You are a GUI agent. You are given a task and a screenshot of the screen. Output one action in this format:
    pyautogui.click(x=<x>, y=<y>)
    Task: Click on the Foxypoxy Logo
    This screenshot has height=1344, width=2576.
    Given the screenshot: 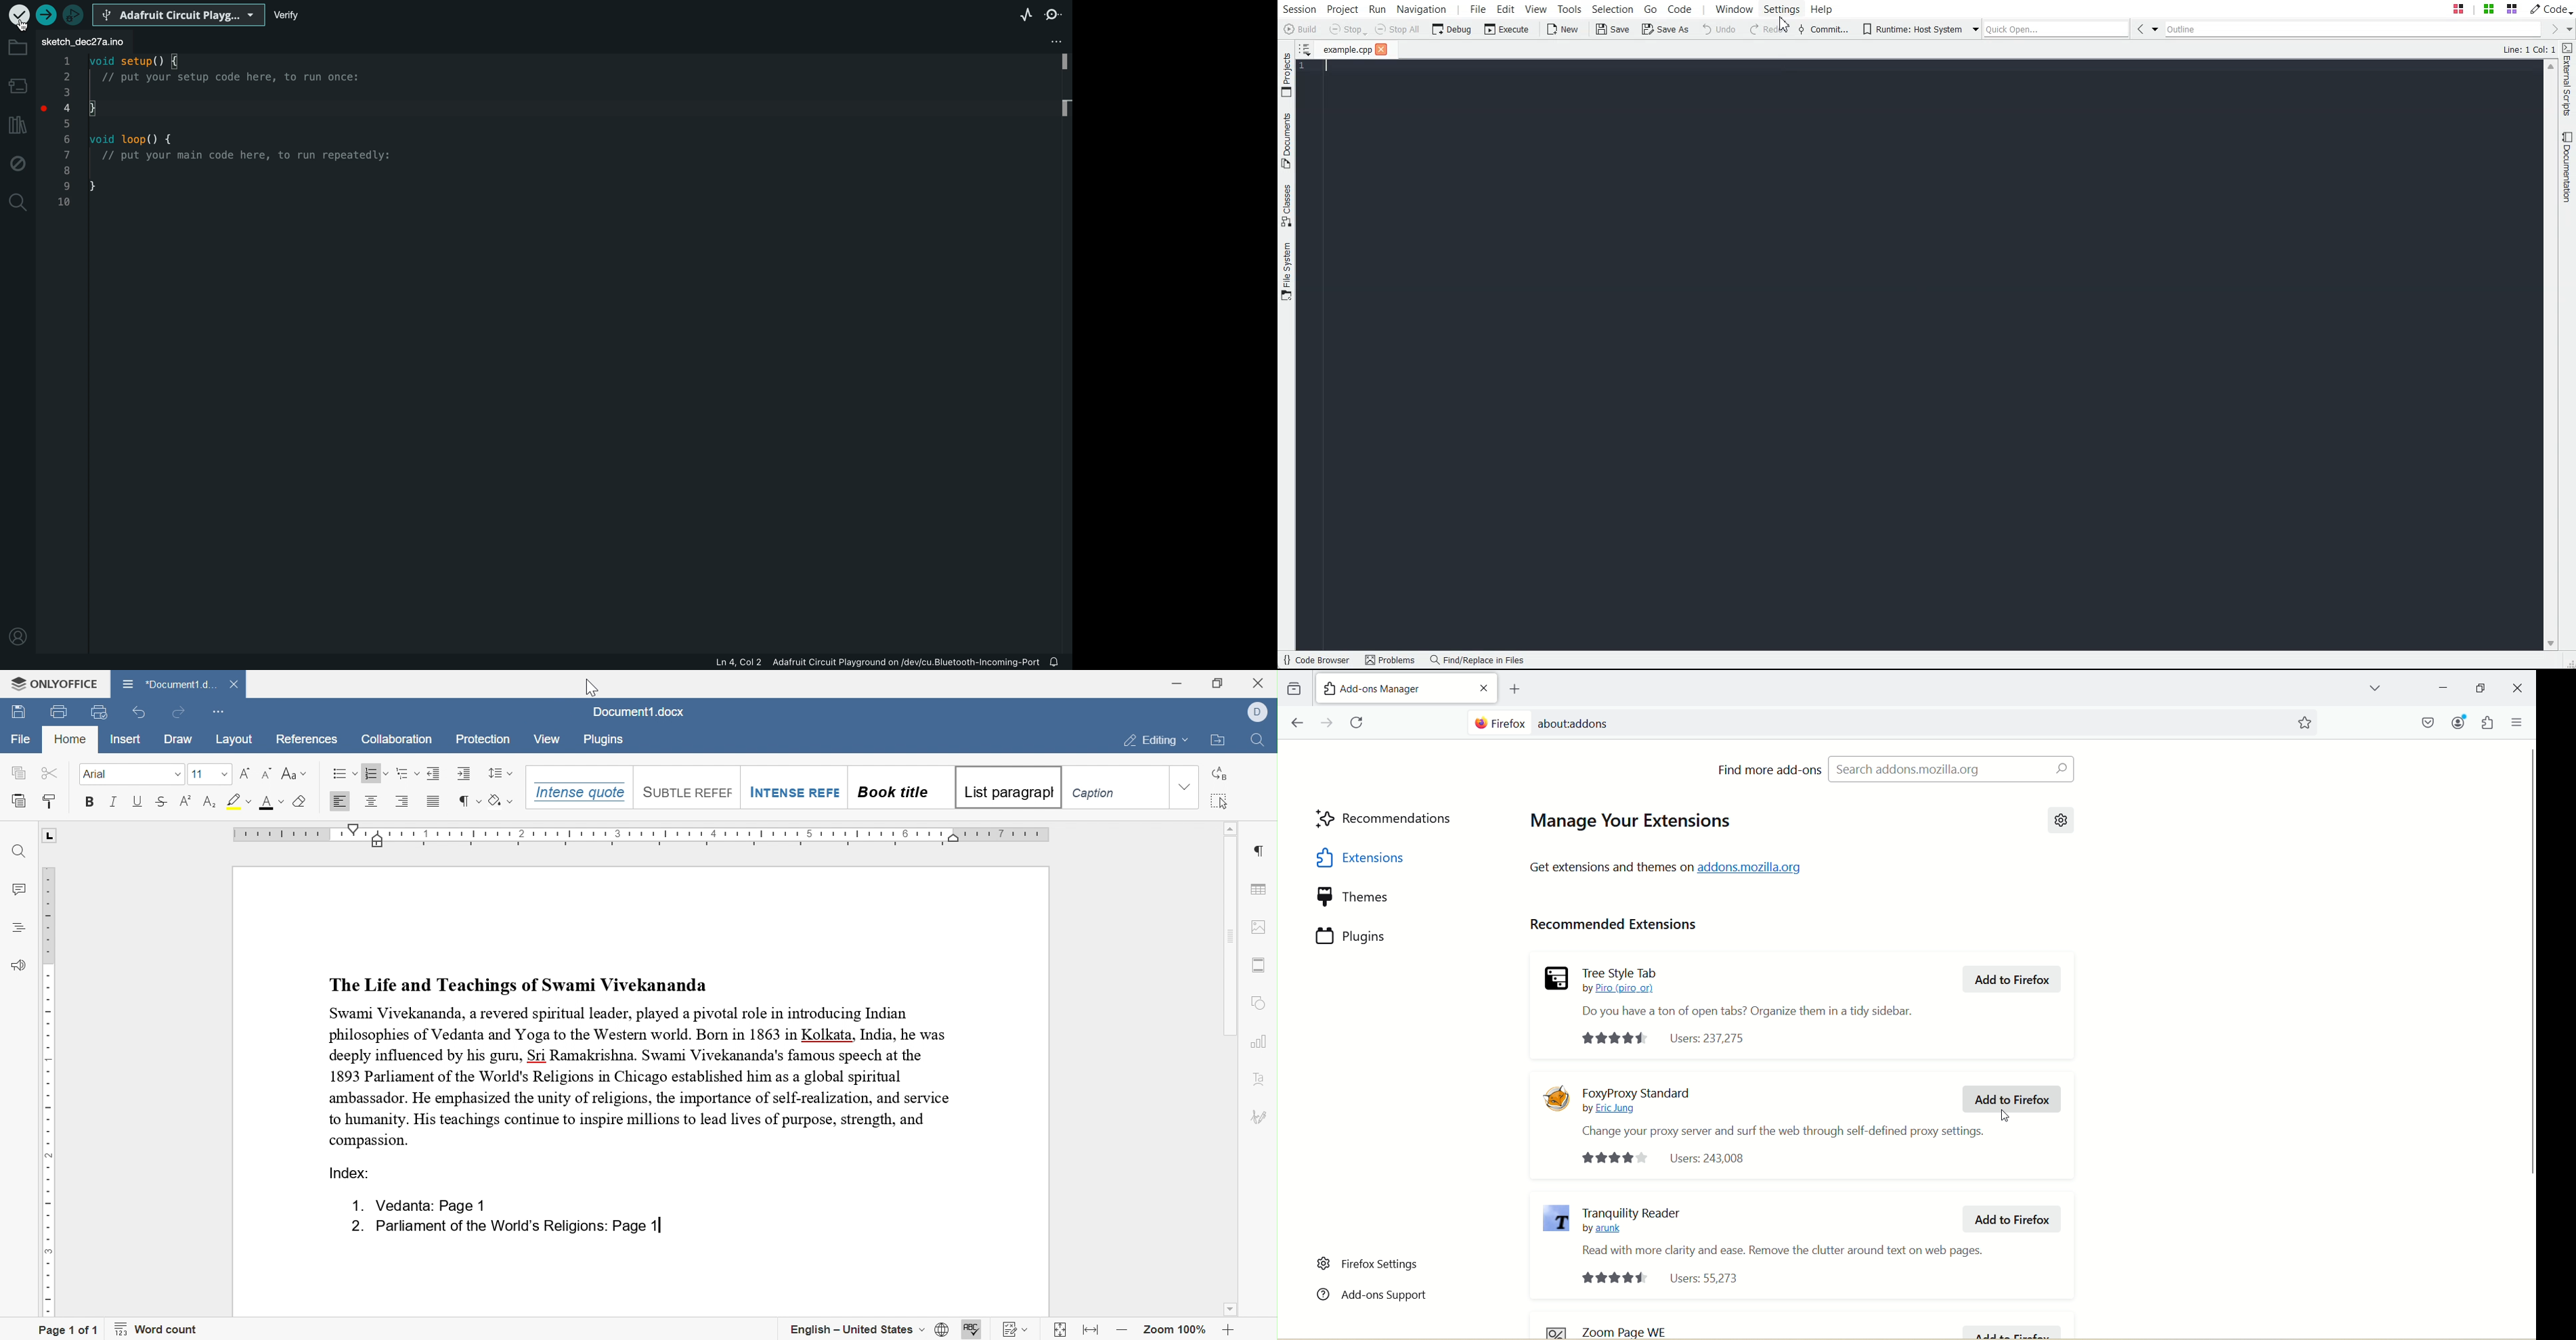 What is the action you would take?
    pyautogui.click(x=1559, y=1097)
    